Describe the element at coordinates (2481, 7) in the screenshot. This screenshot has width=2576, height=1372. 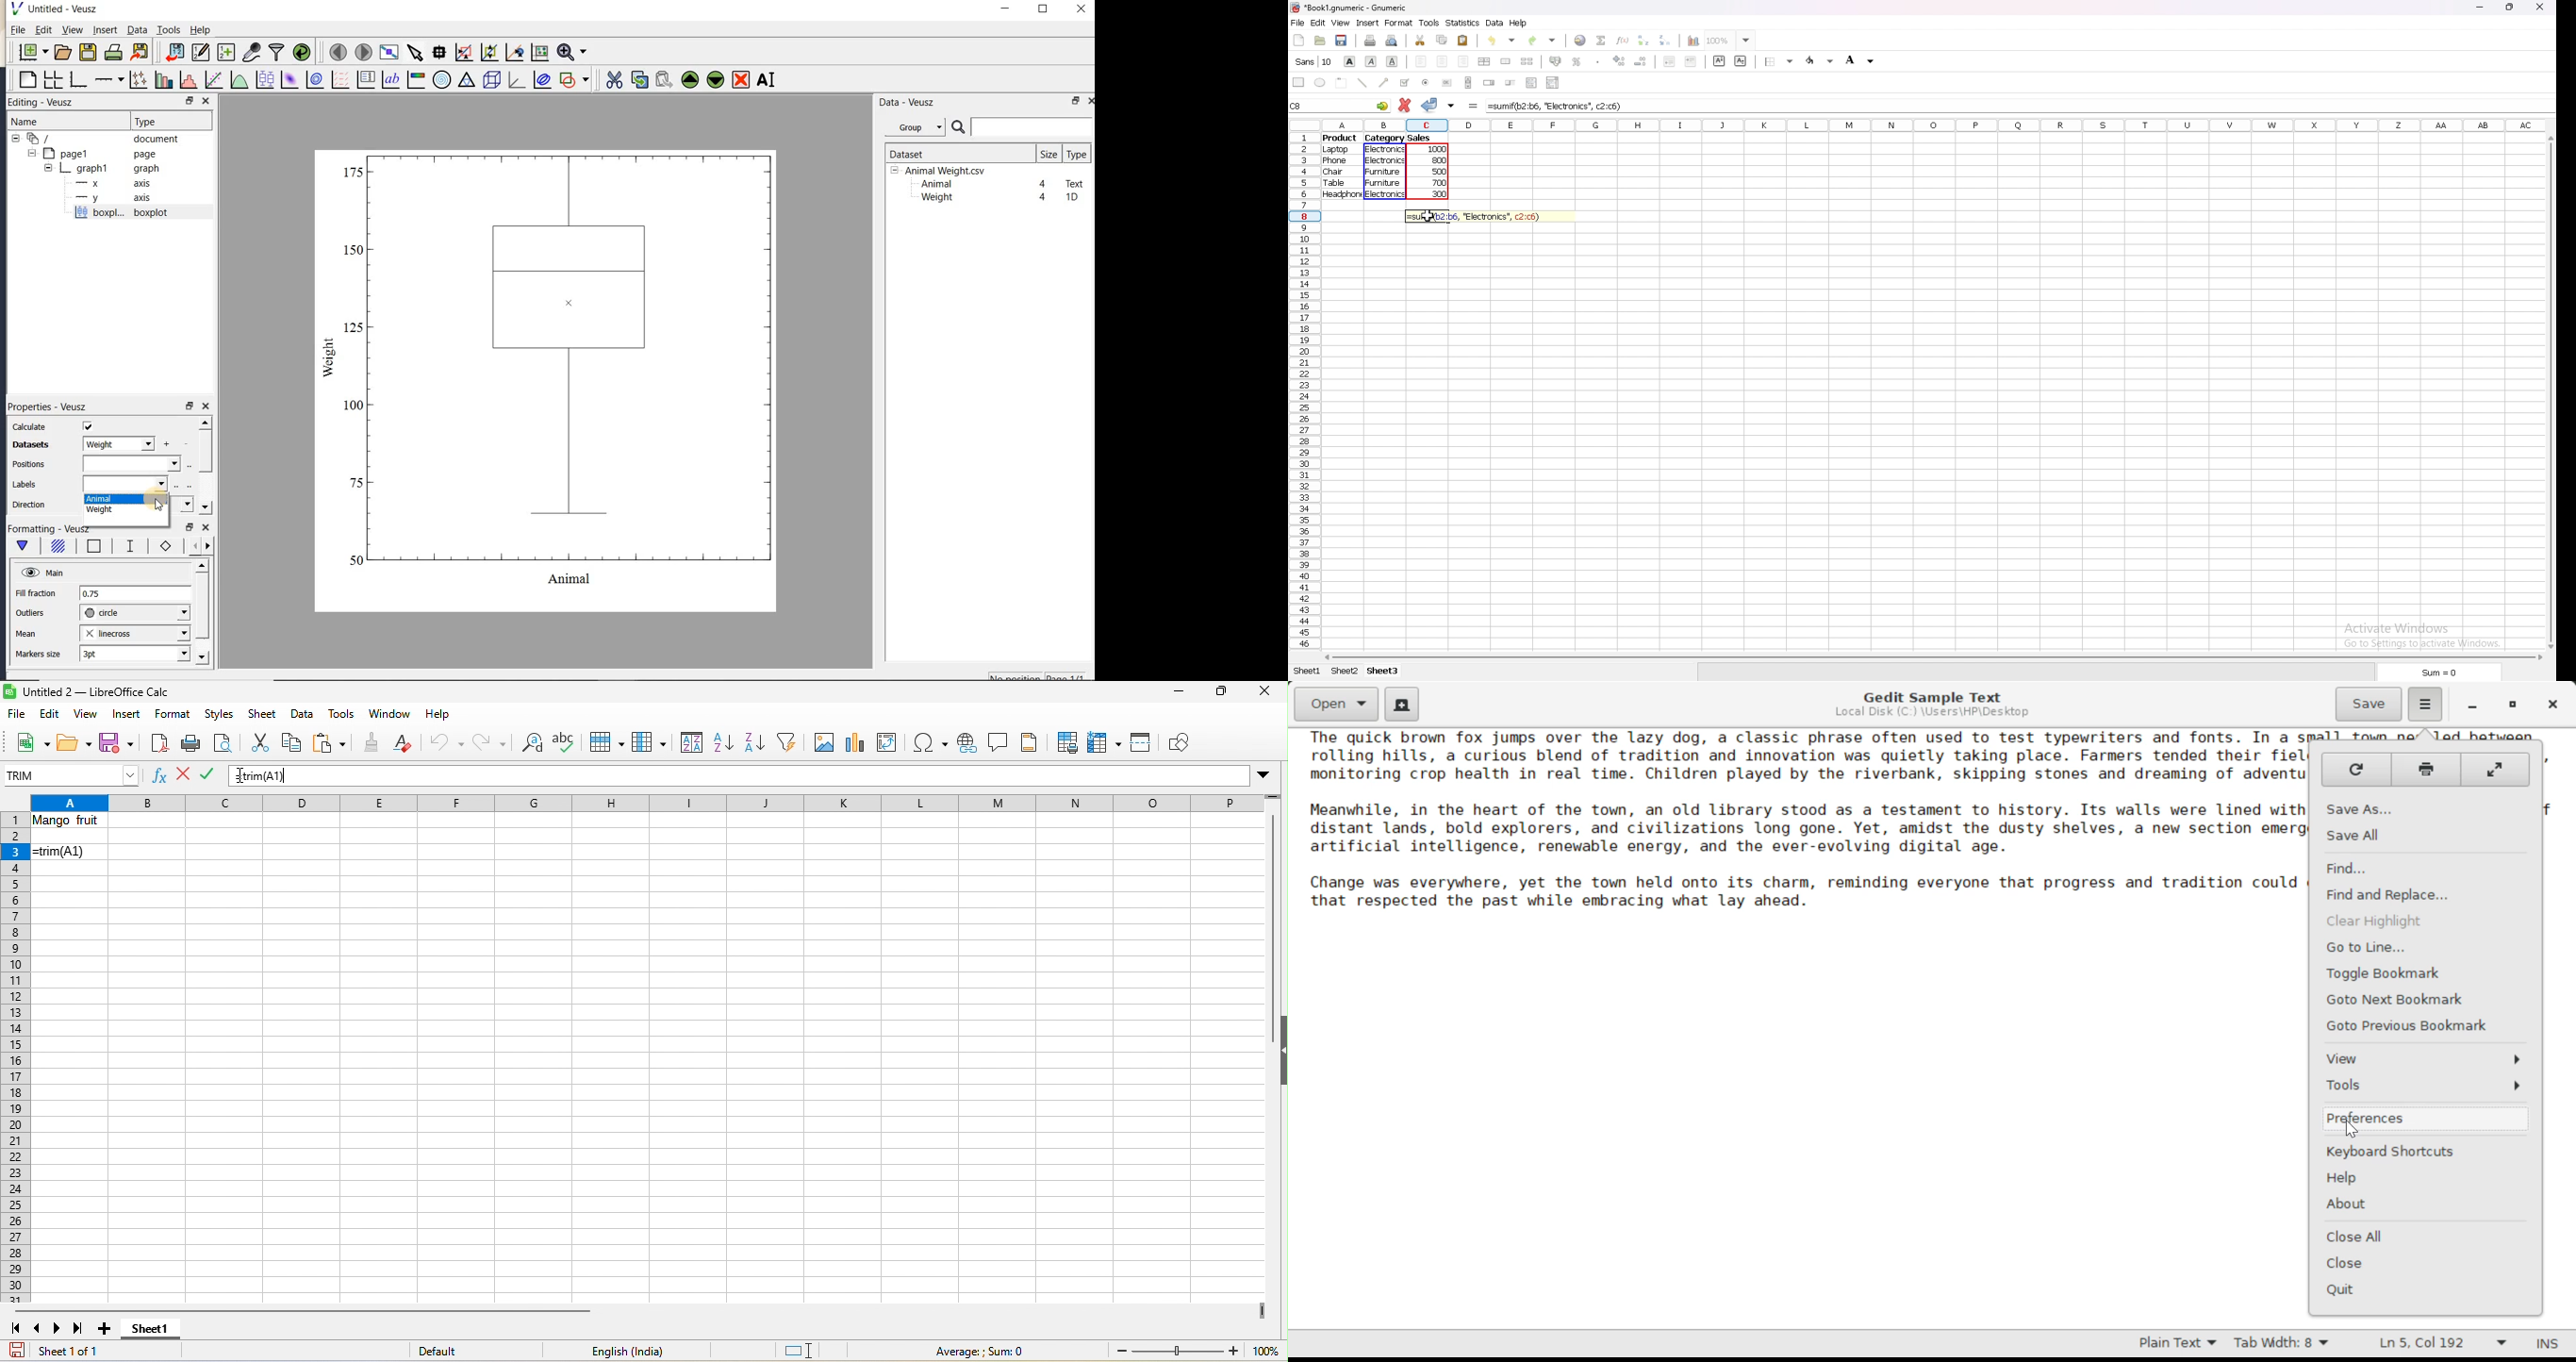
I see `minimize` at that location.